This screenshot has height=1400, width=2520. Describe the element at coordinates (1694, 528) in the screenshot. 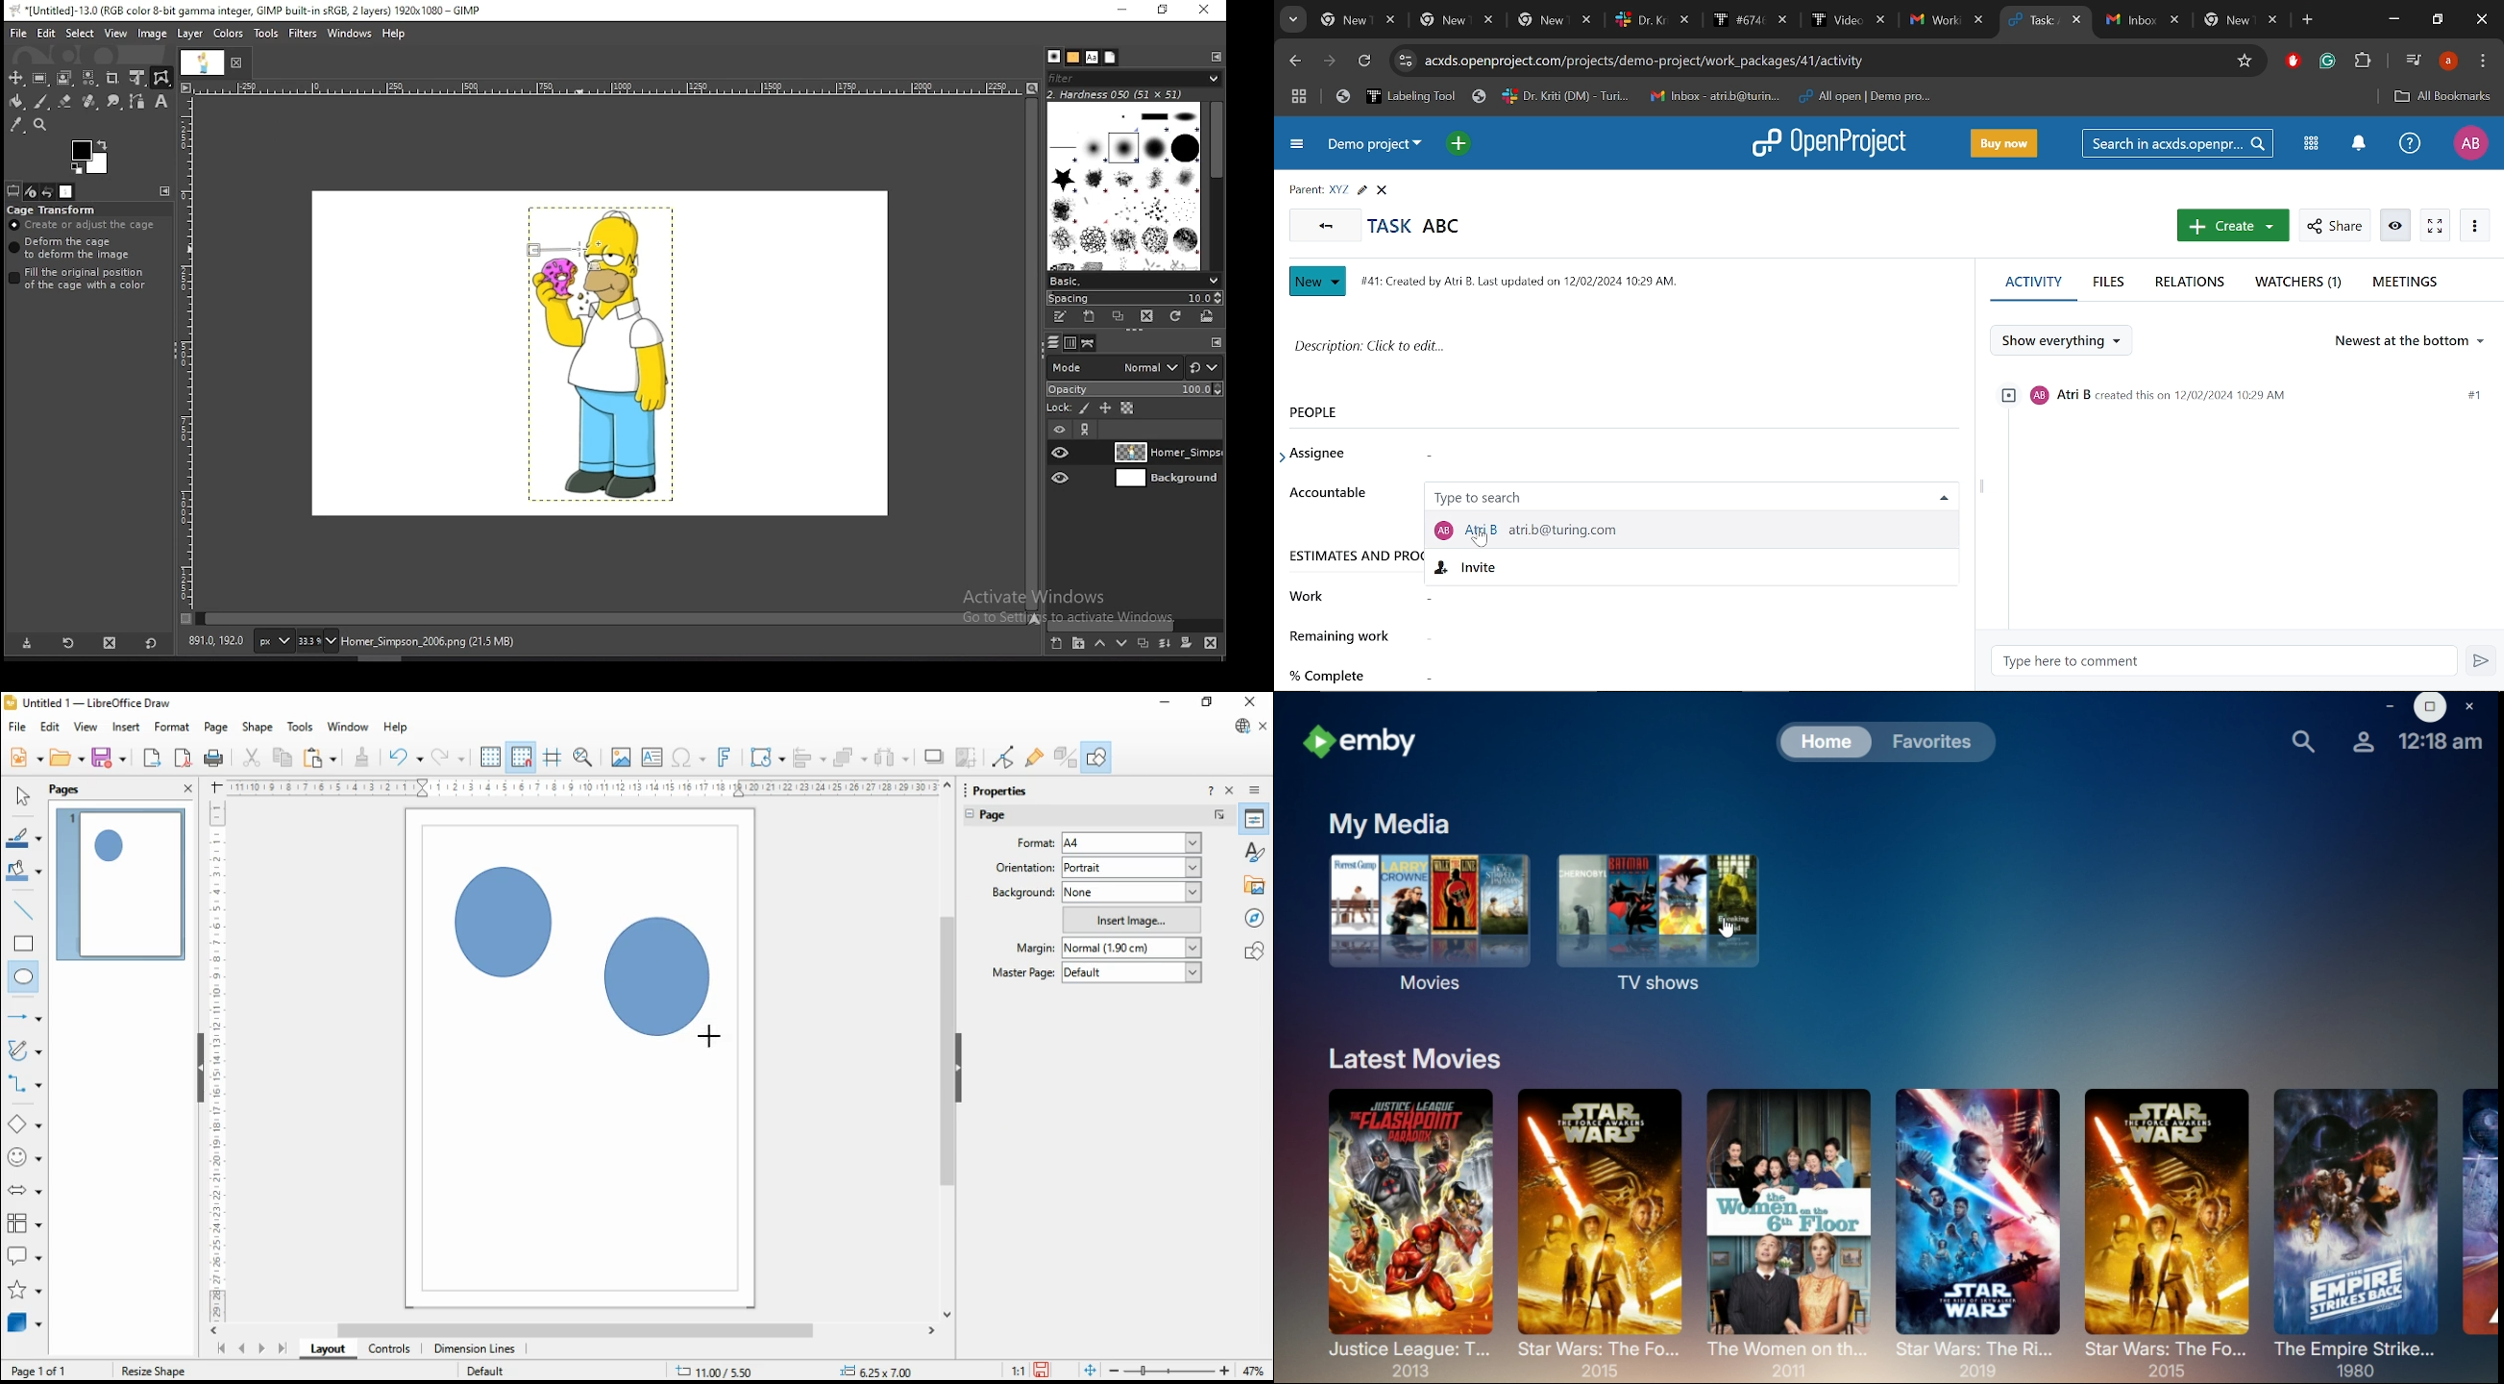

I see `Selected member` at that location.